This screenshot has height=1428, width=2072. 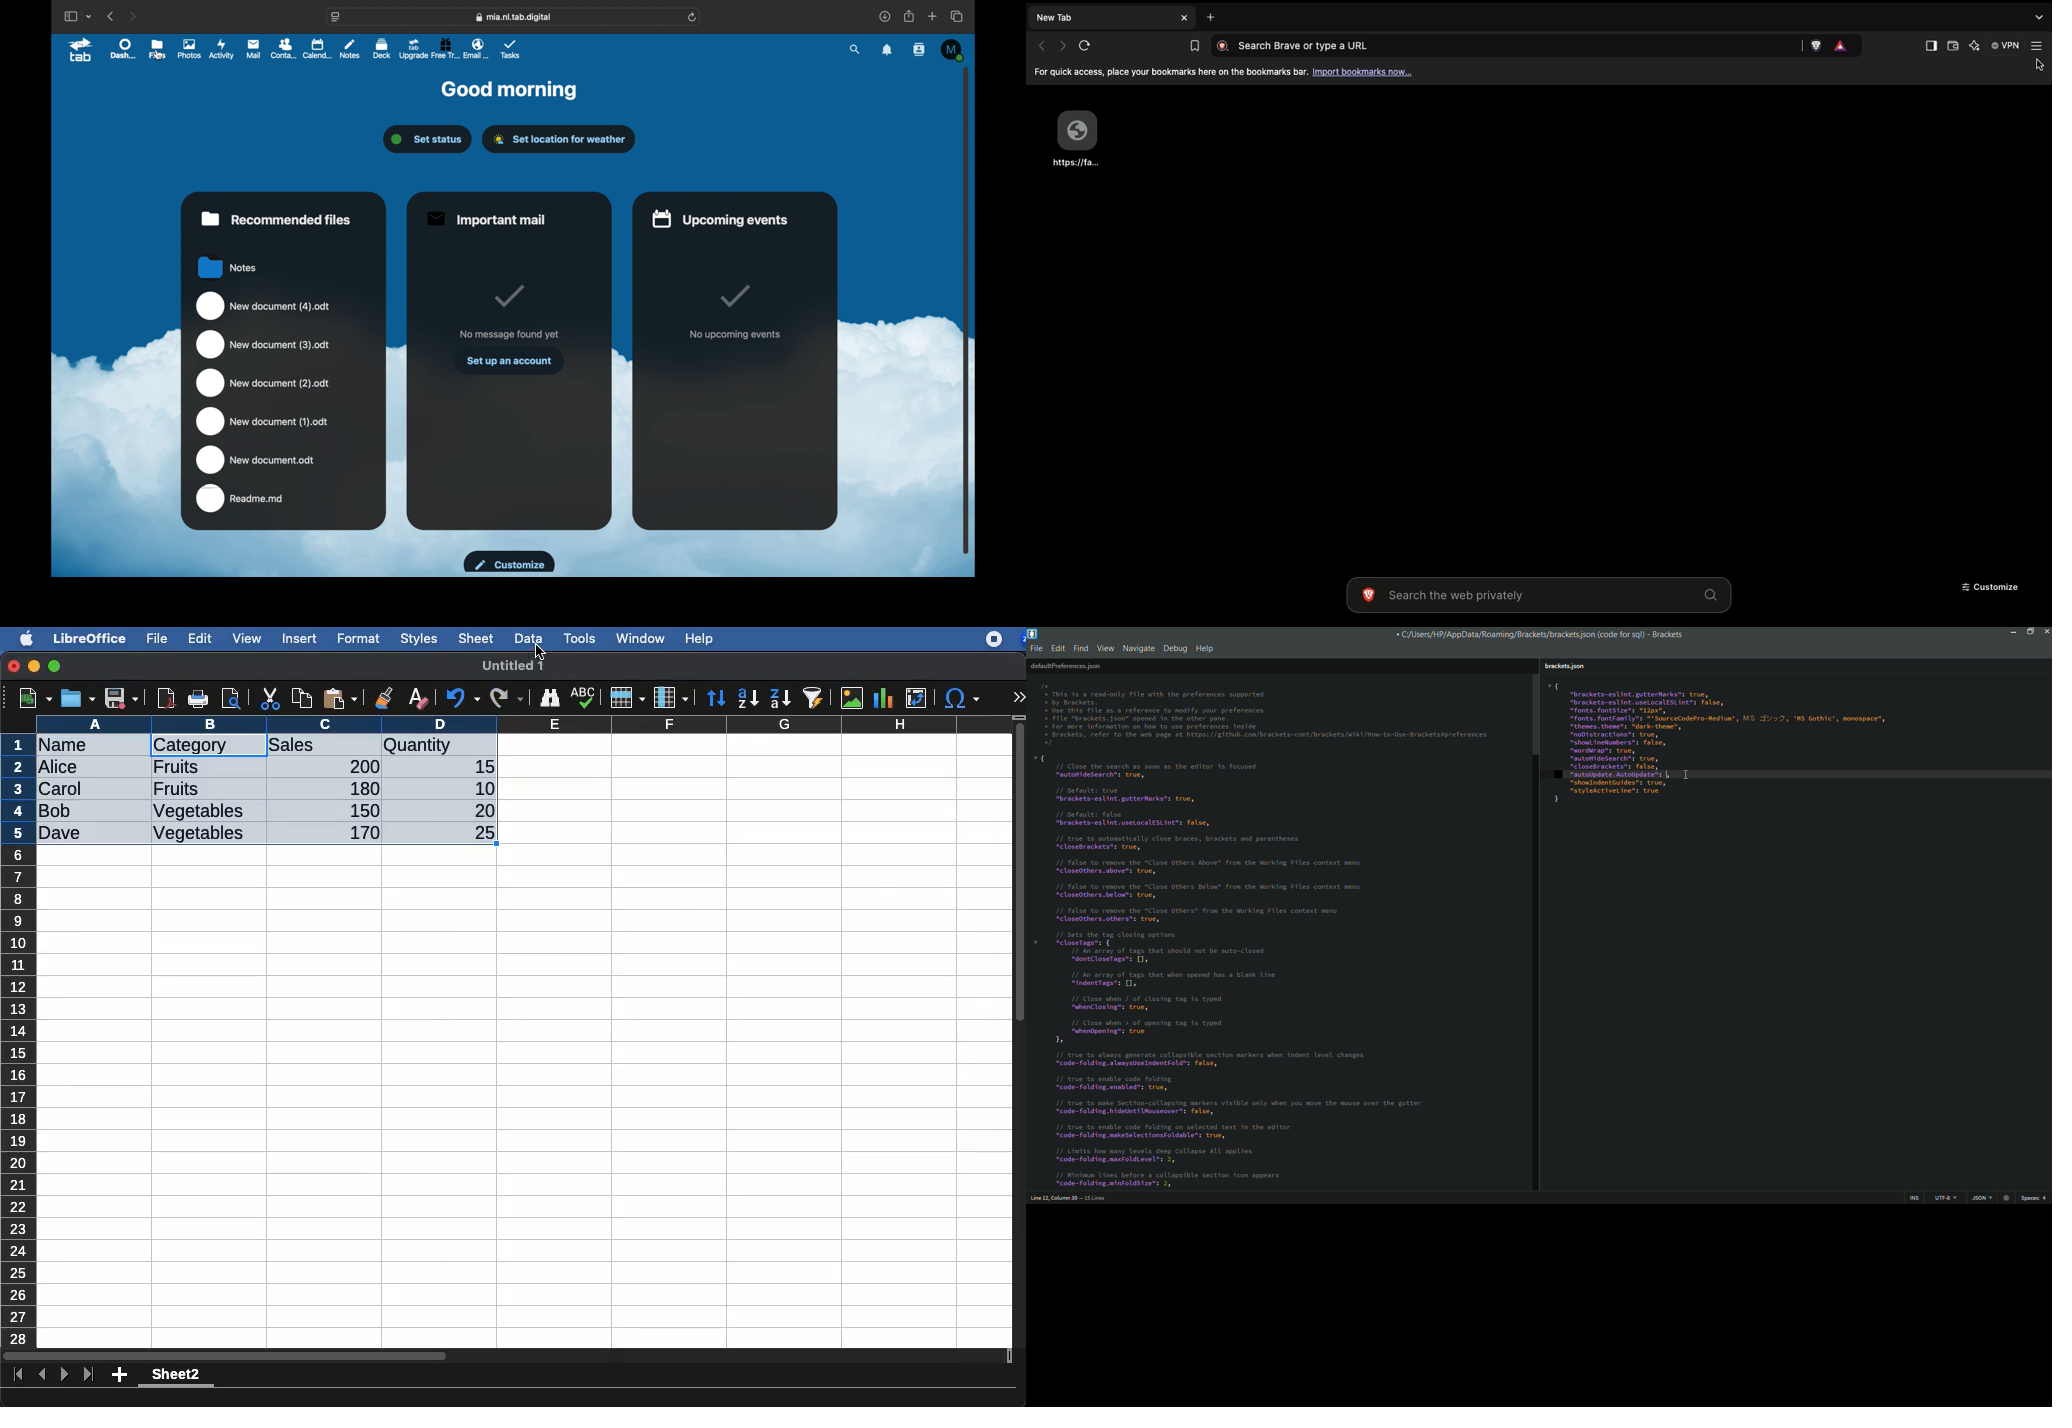 What do you see at coordinates (693, 18) in the screenshot?
I see `refresh` at bounding box center [693, 18].